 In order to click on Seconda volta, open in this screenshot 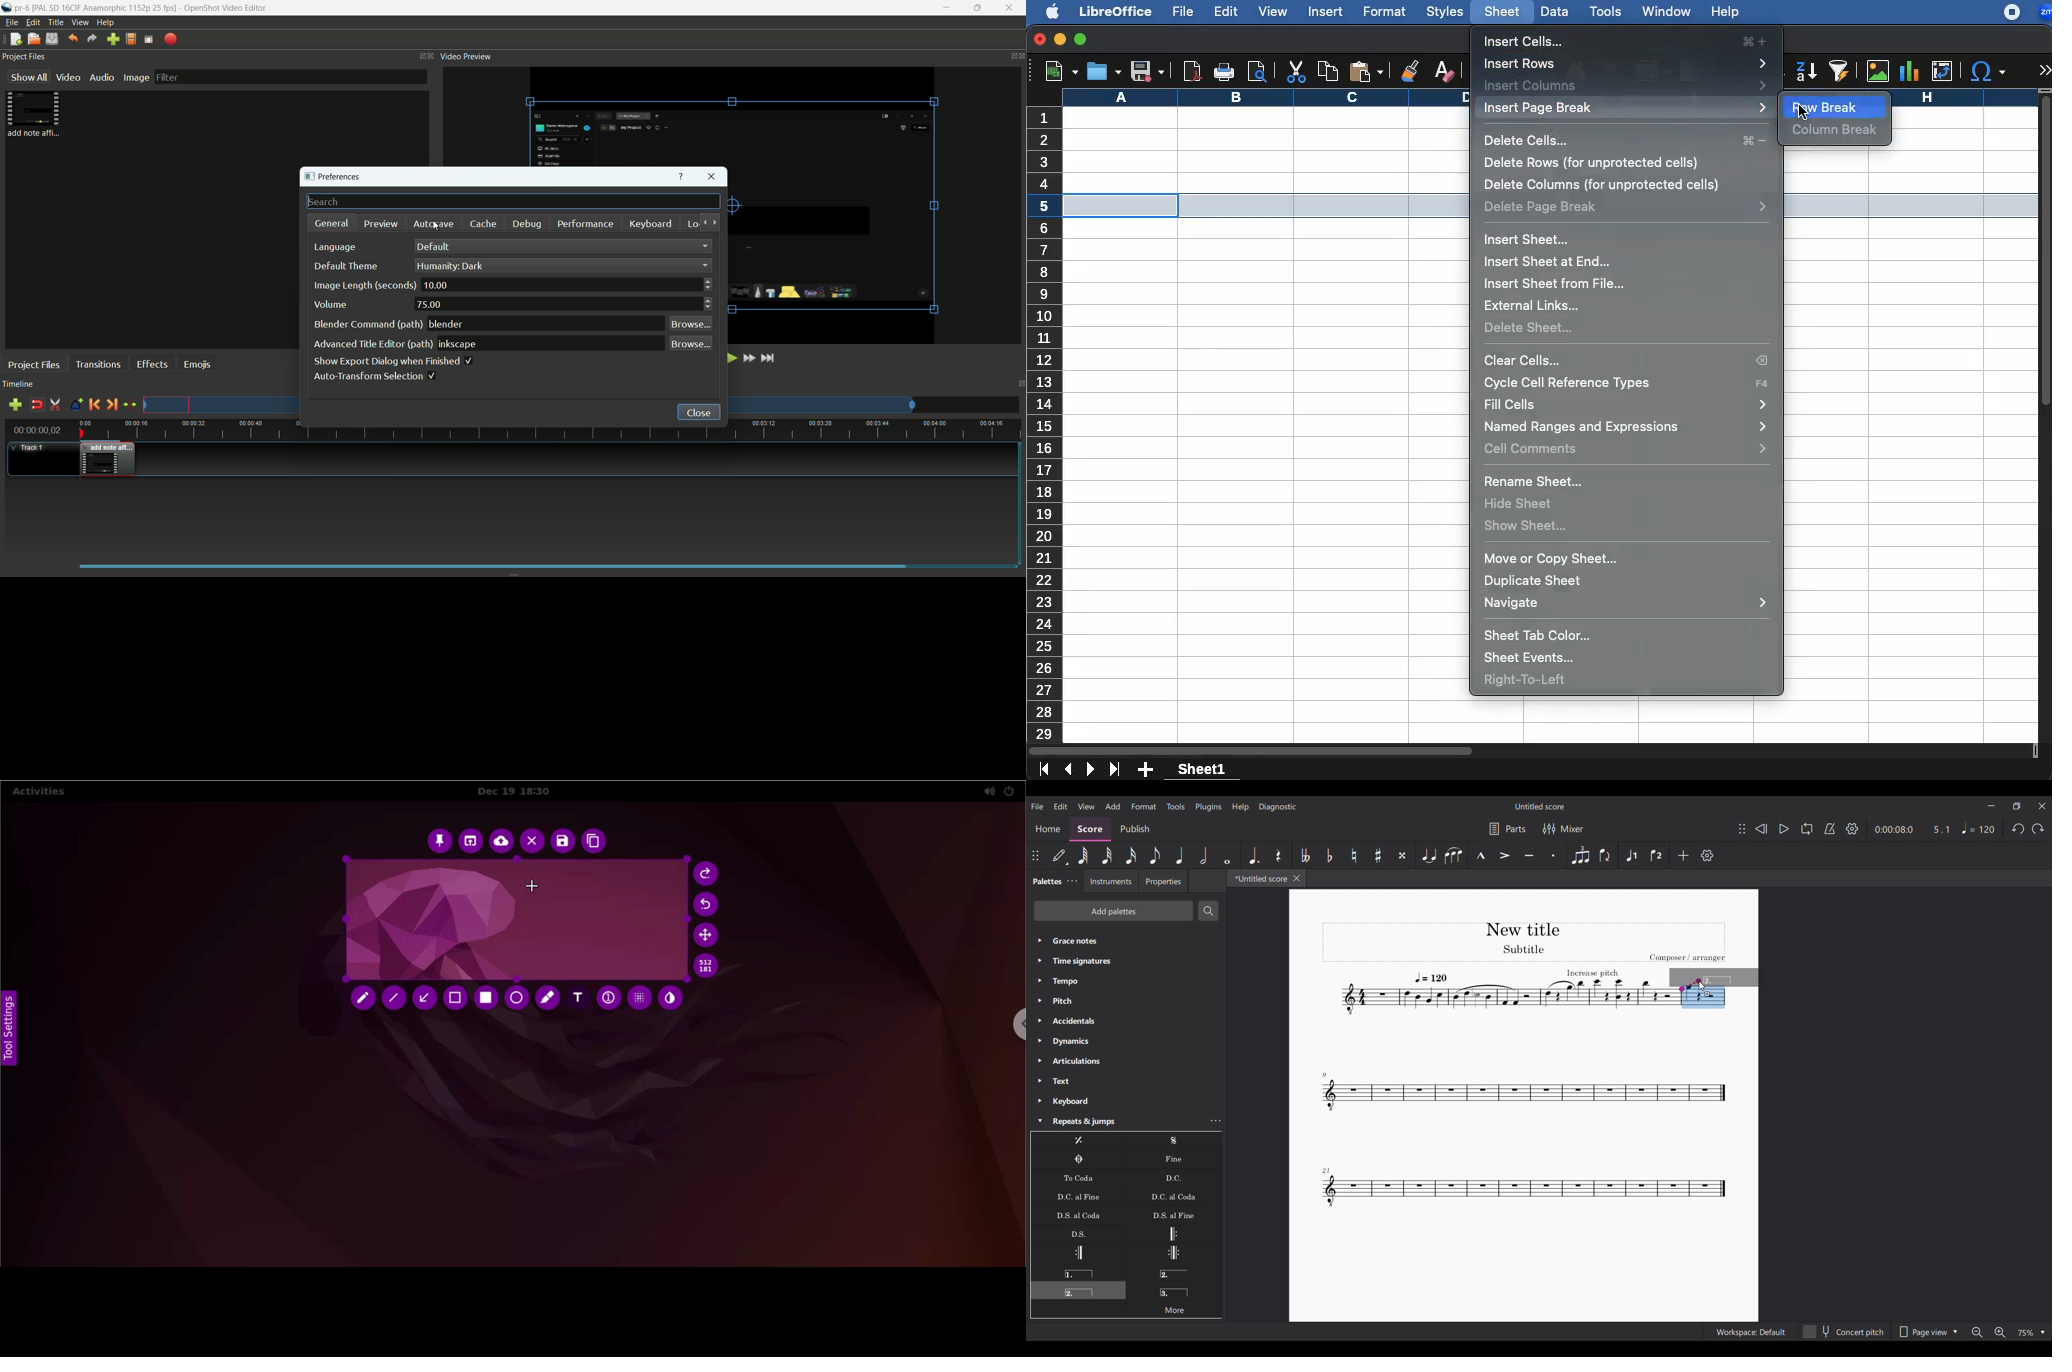, I will do `click(1173, 1272)`.